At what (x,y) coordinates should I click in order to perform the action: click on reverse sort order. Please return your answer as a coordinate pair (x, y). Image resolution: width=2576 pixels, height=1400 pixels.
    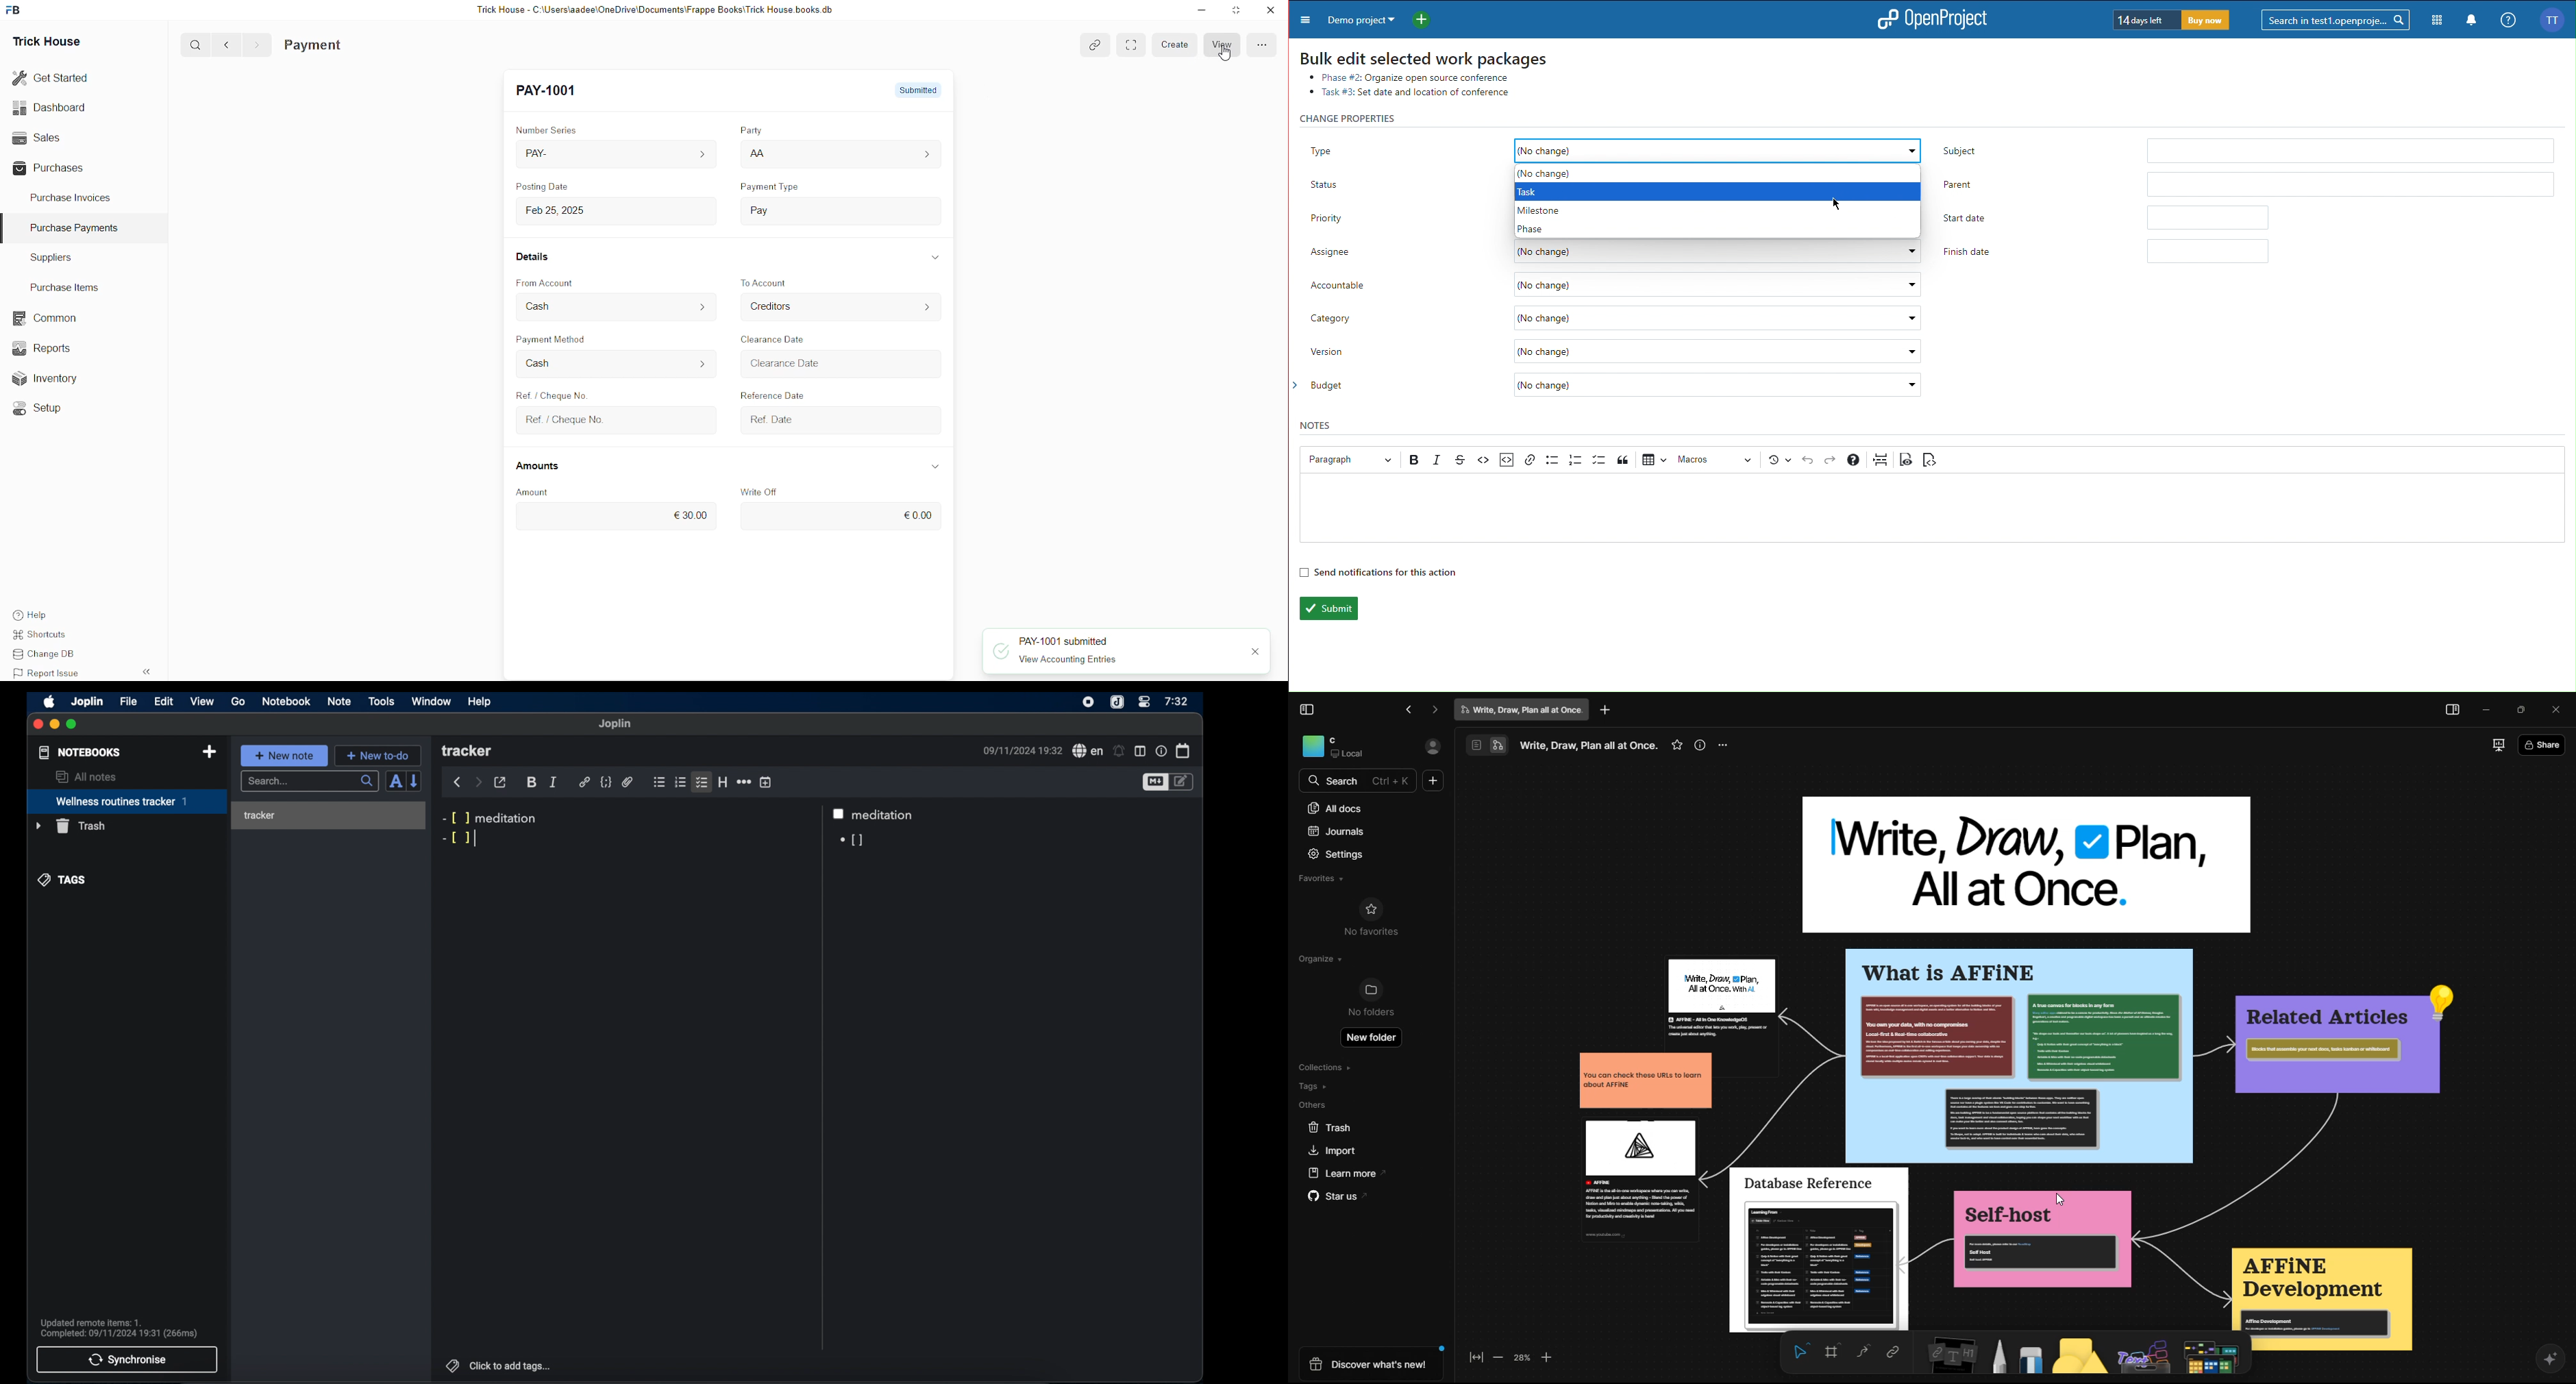
    Looking at the image, I should click on (415, 781).